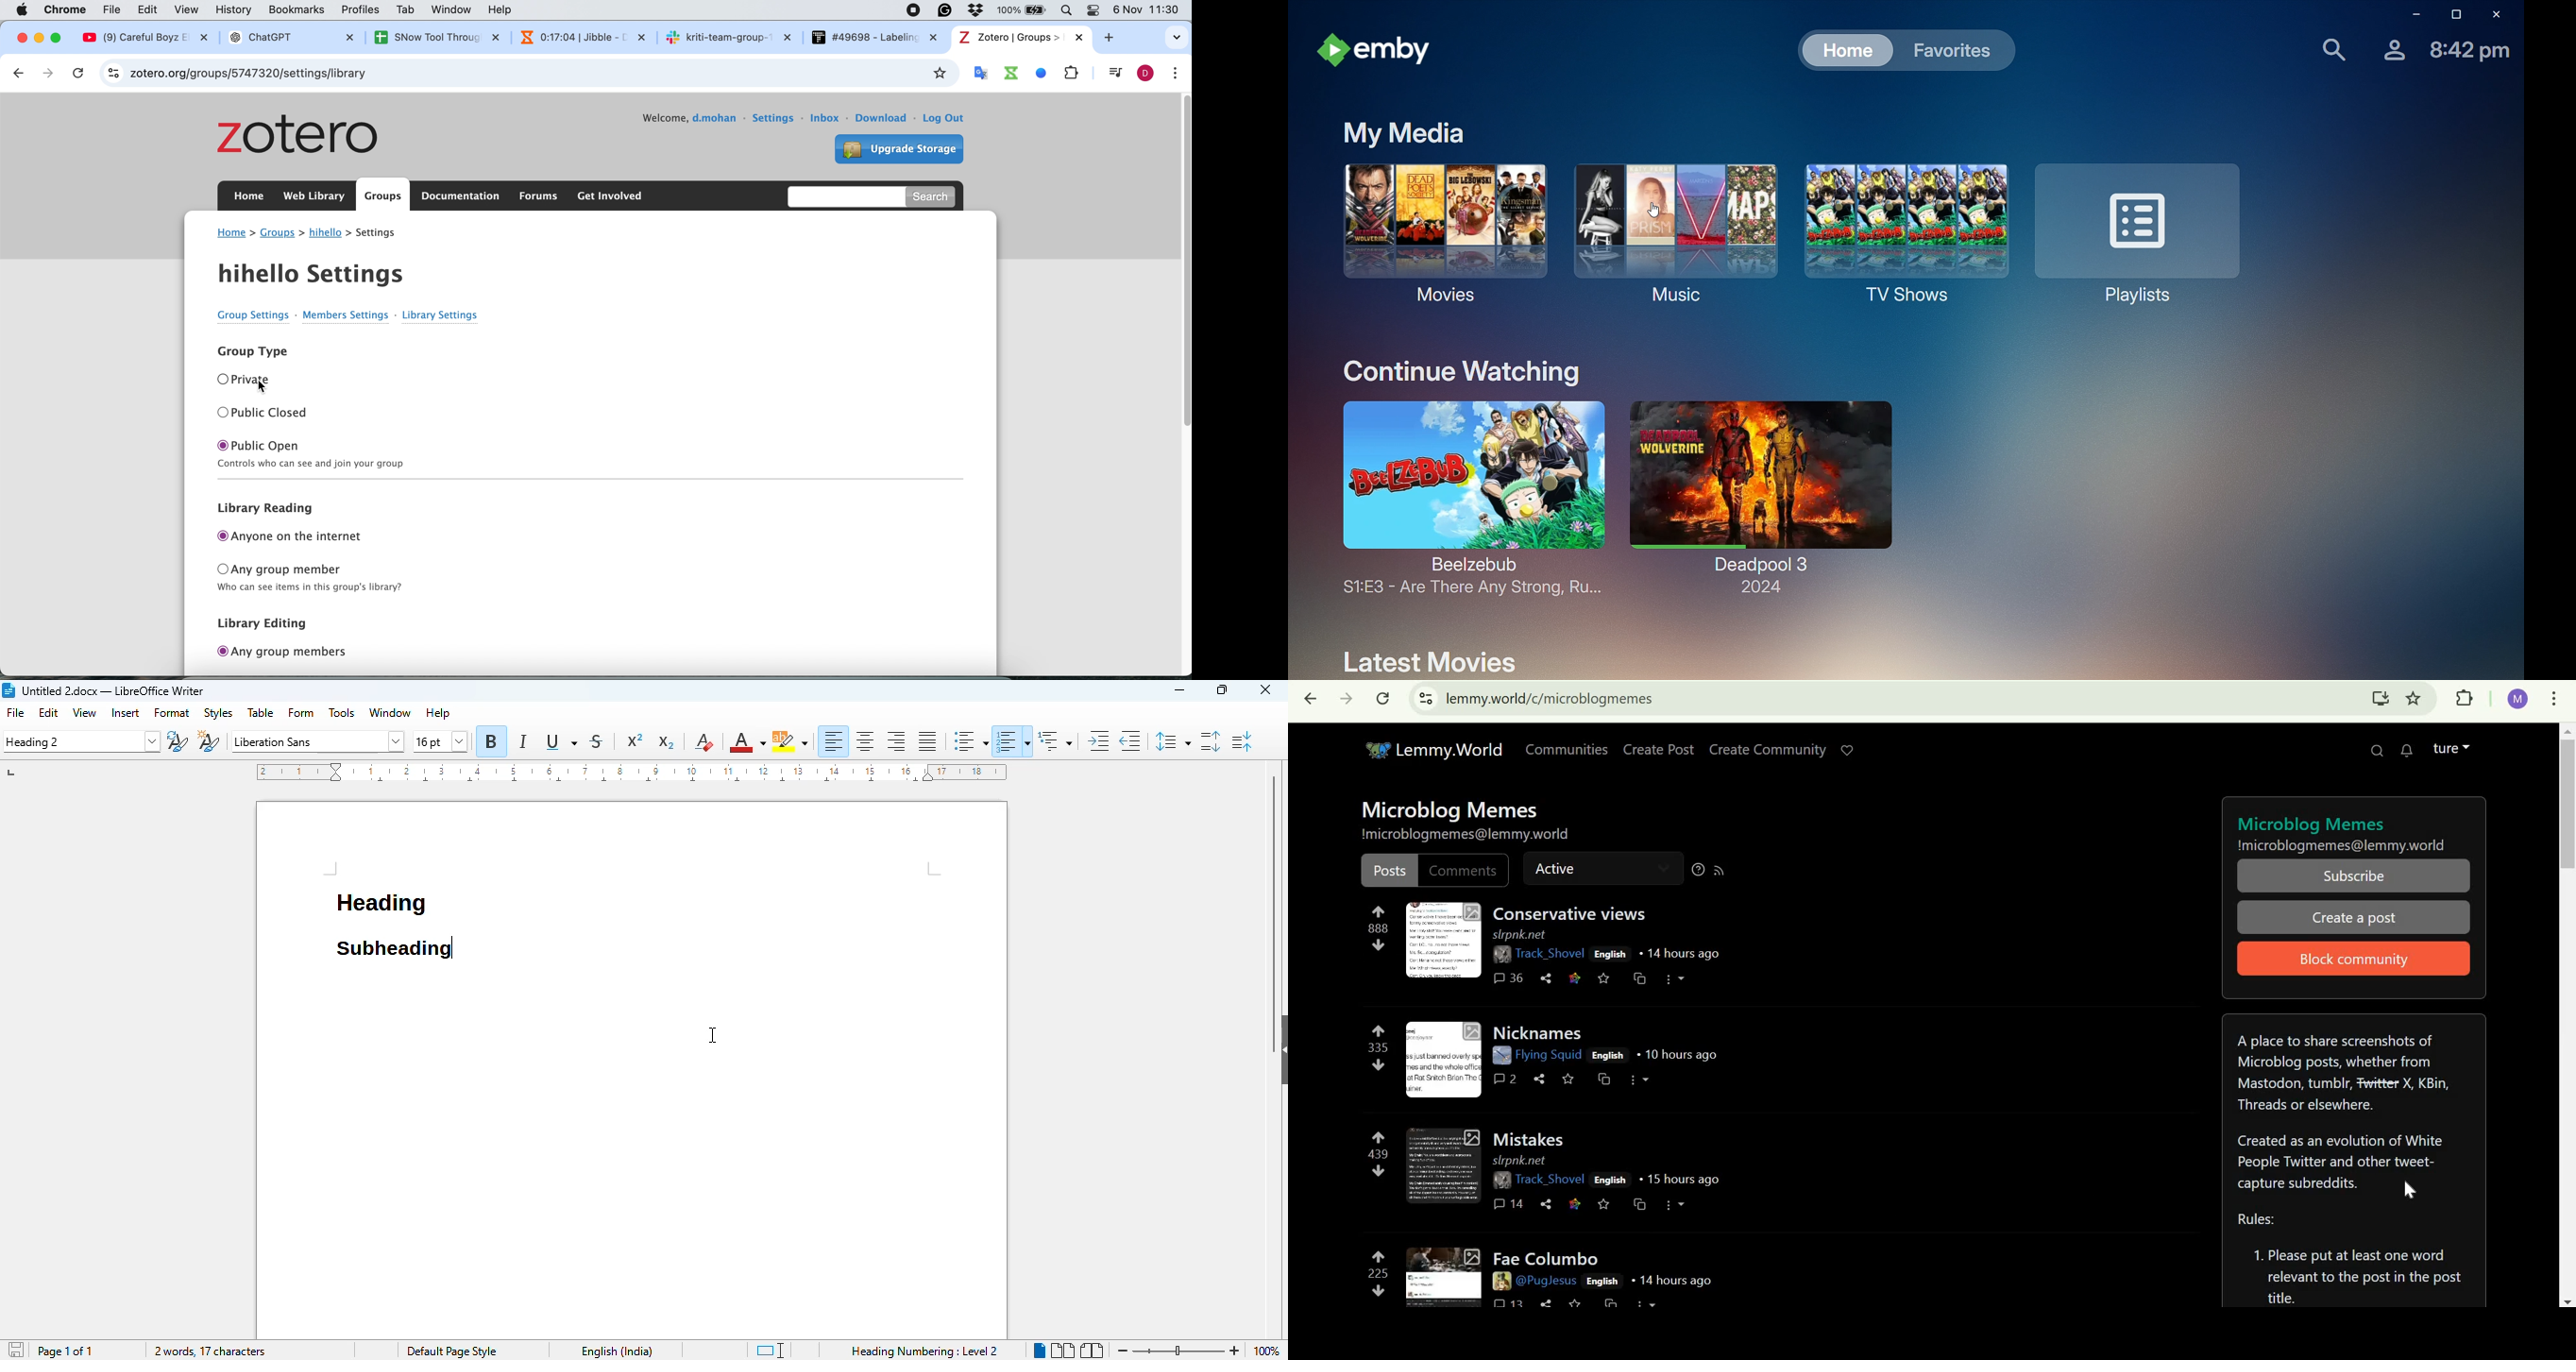 The height and width of the screenshot is (1372, 2576). I want to click on Who can see items in this group's library, so click(309, 588).